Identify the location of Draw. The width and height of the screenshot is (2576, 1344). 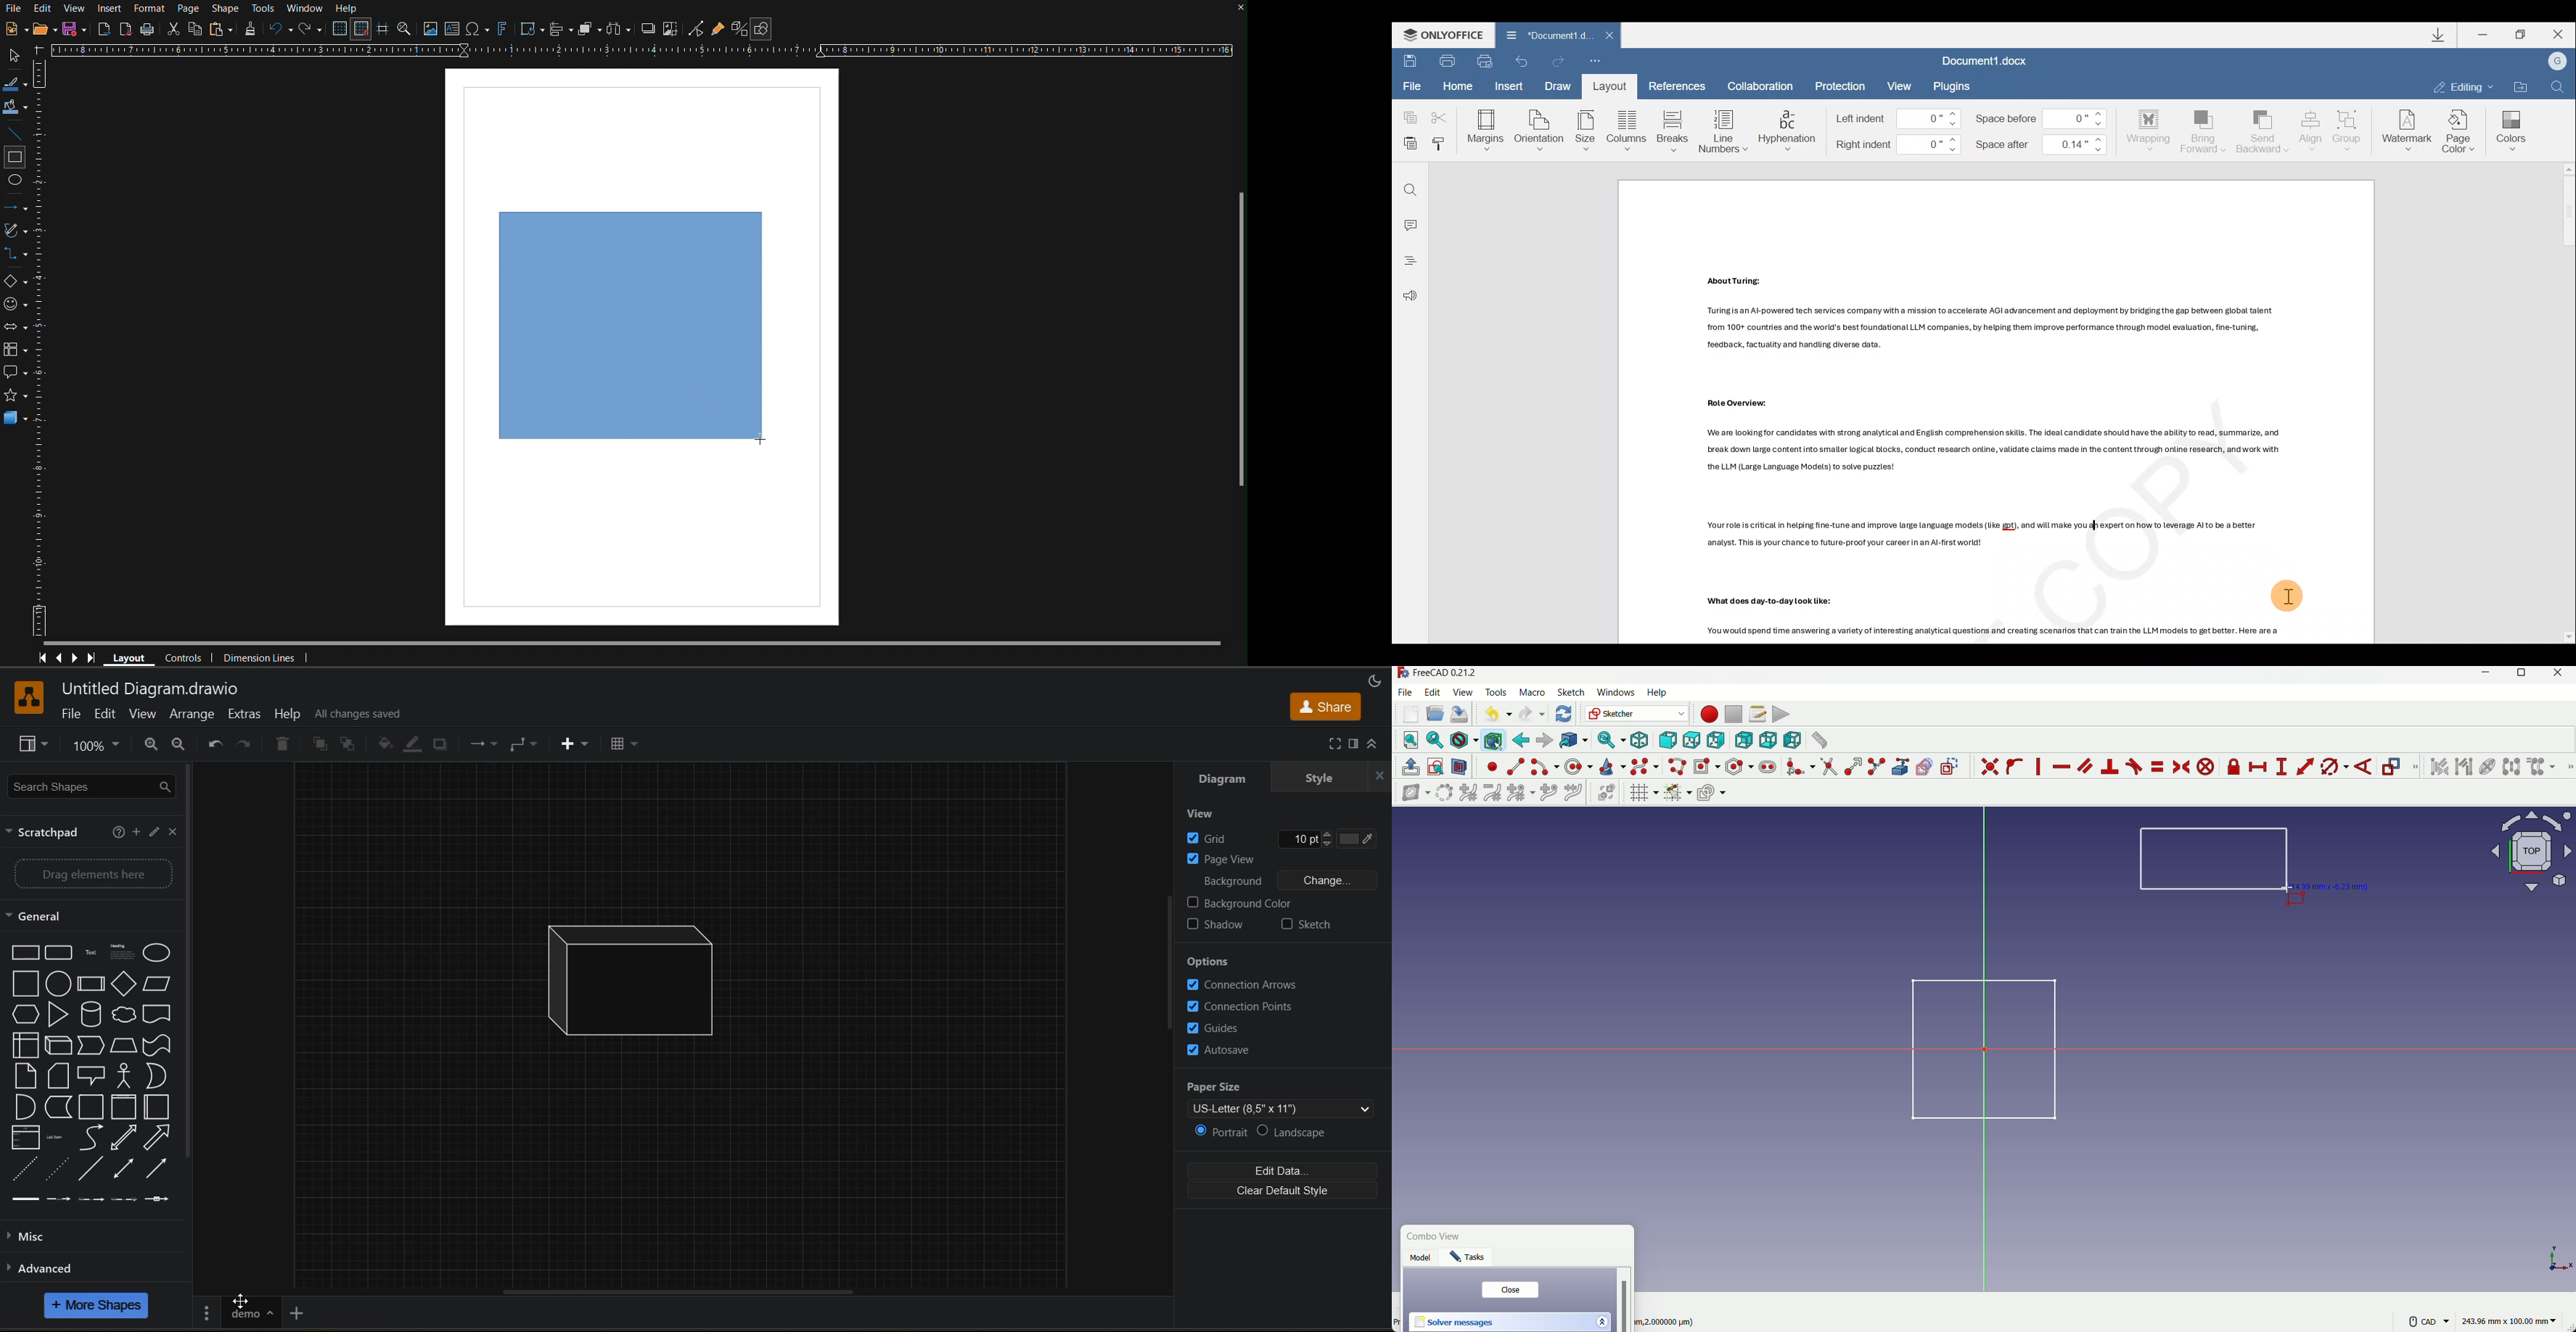
(1558, 88).